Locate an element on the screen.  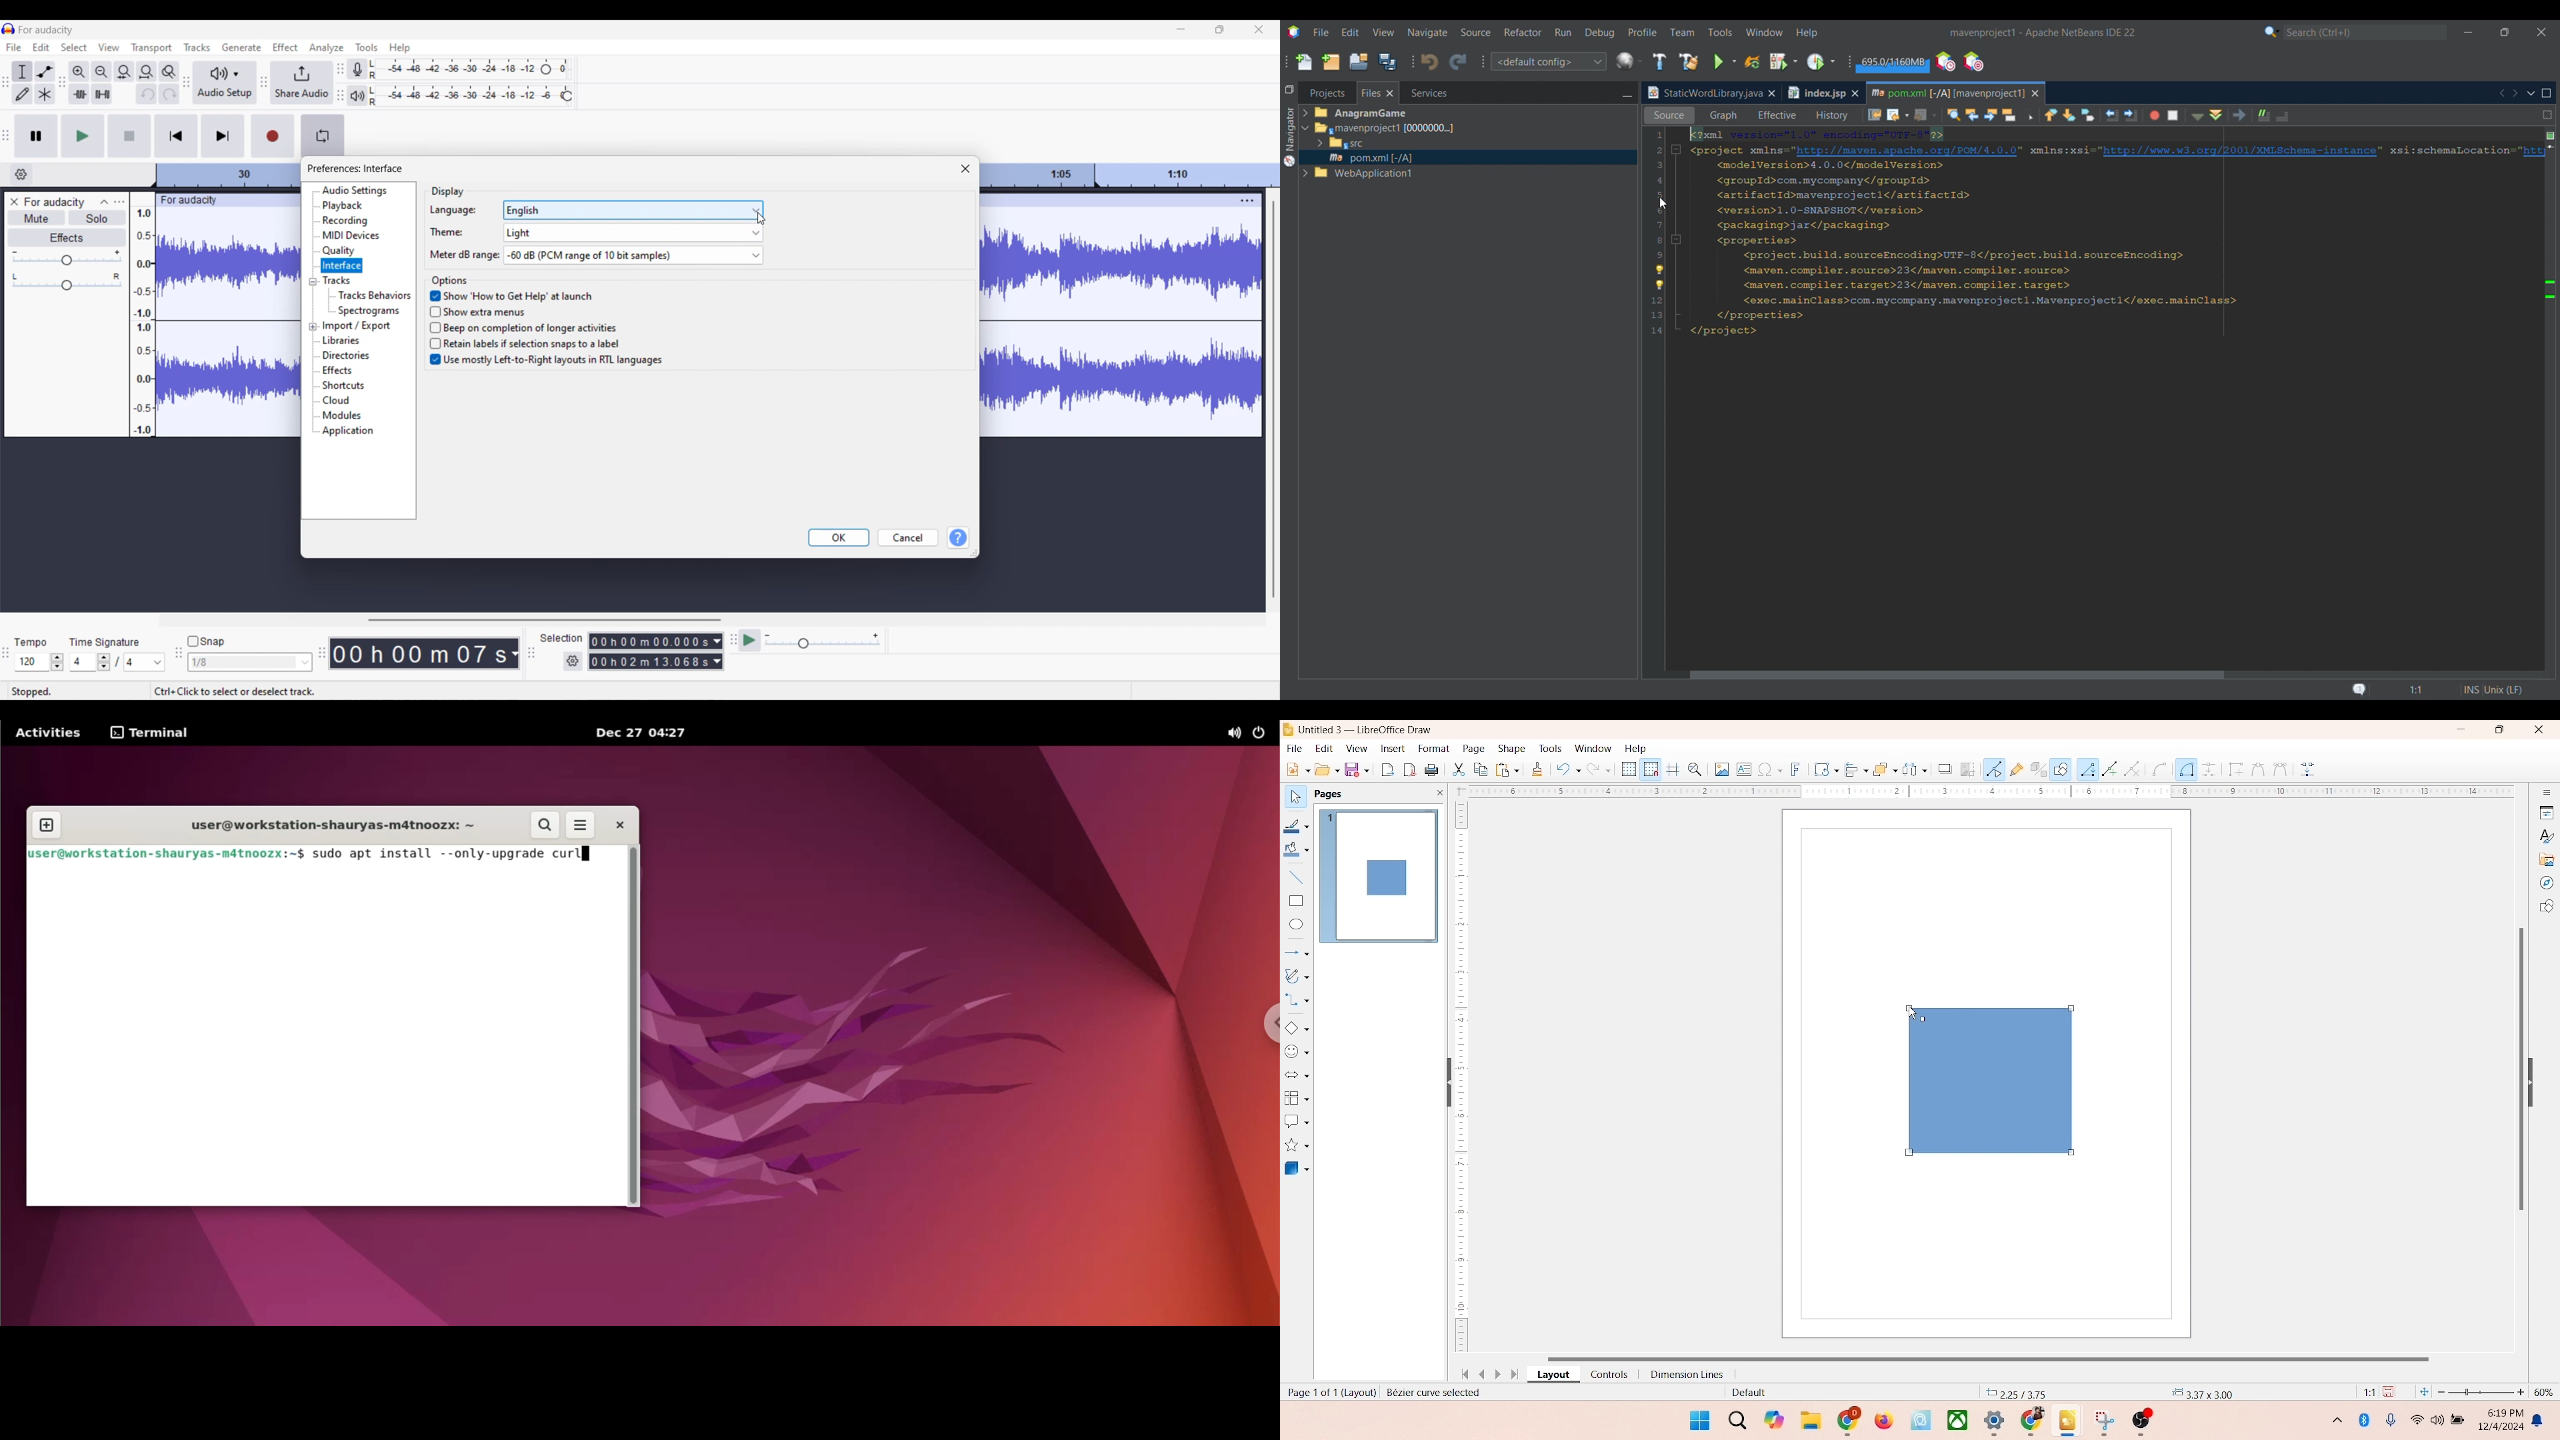
transformation is located at coordinates (1821, 769).